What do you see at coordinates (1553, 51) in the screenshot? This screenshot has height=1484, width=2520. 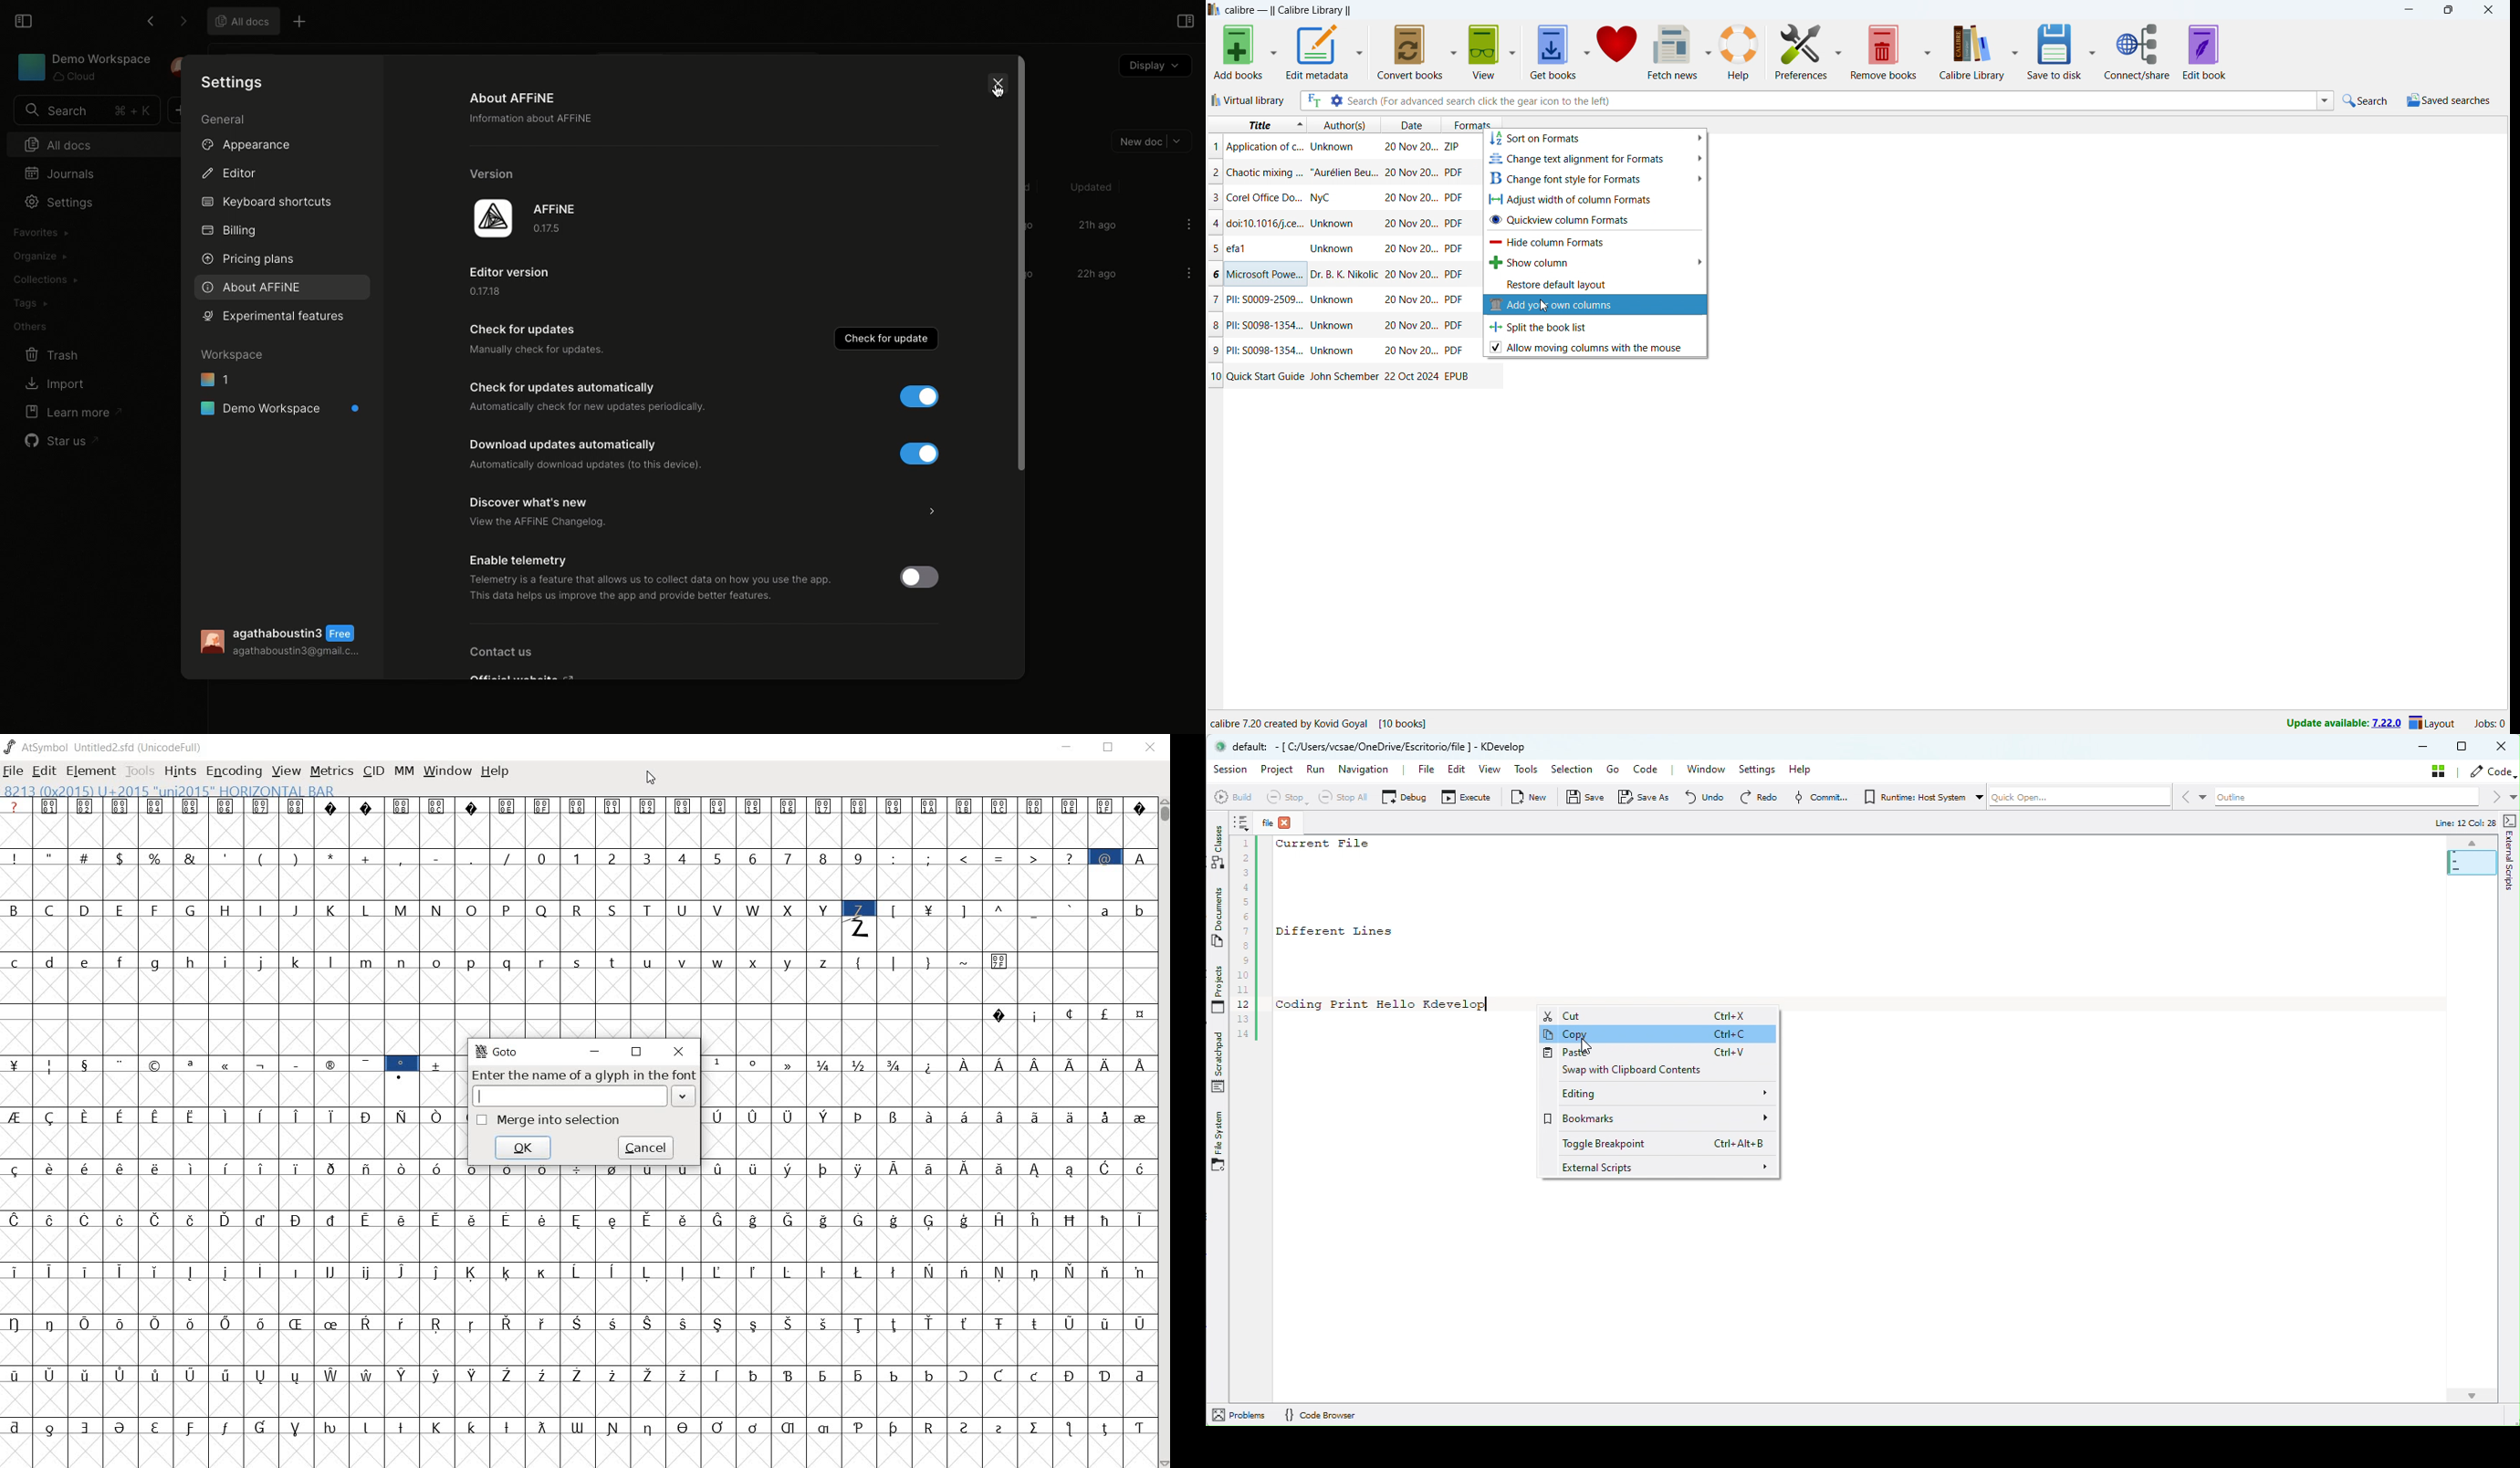 I see `get books` at bounding box center [1553, 51].